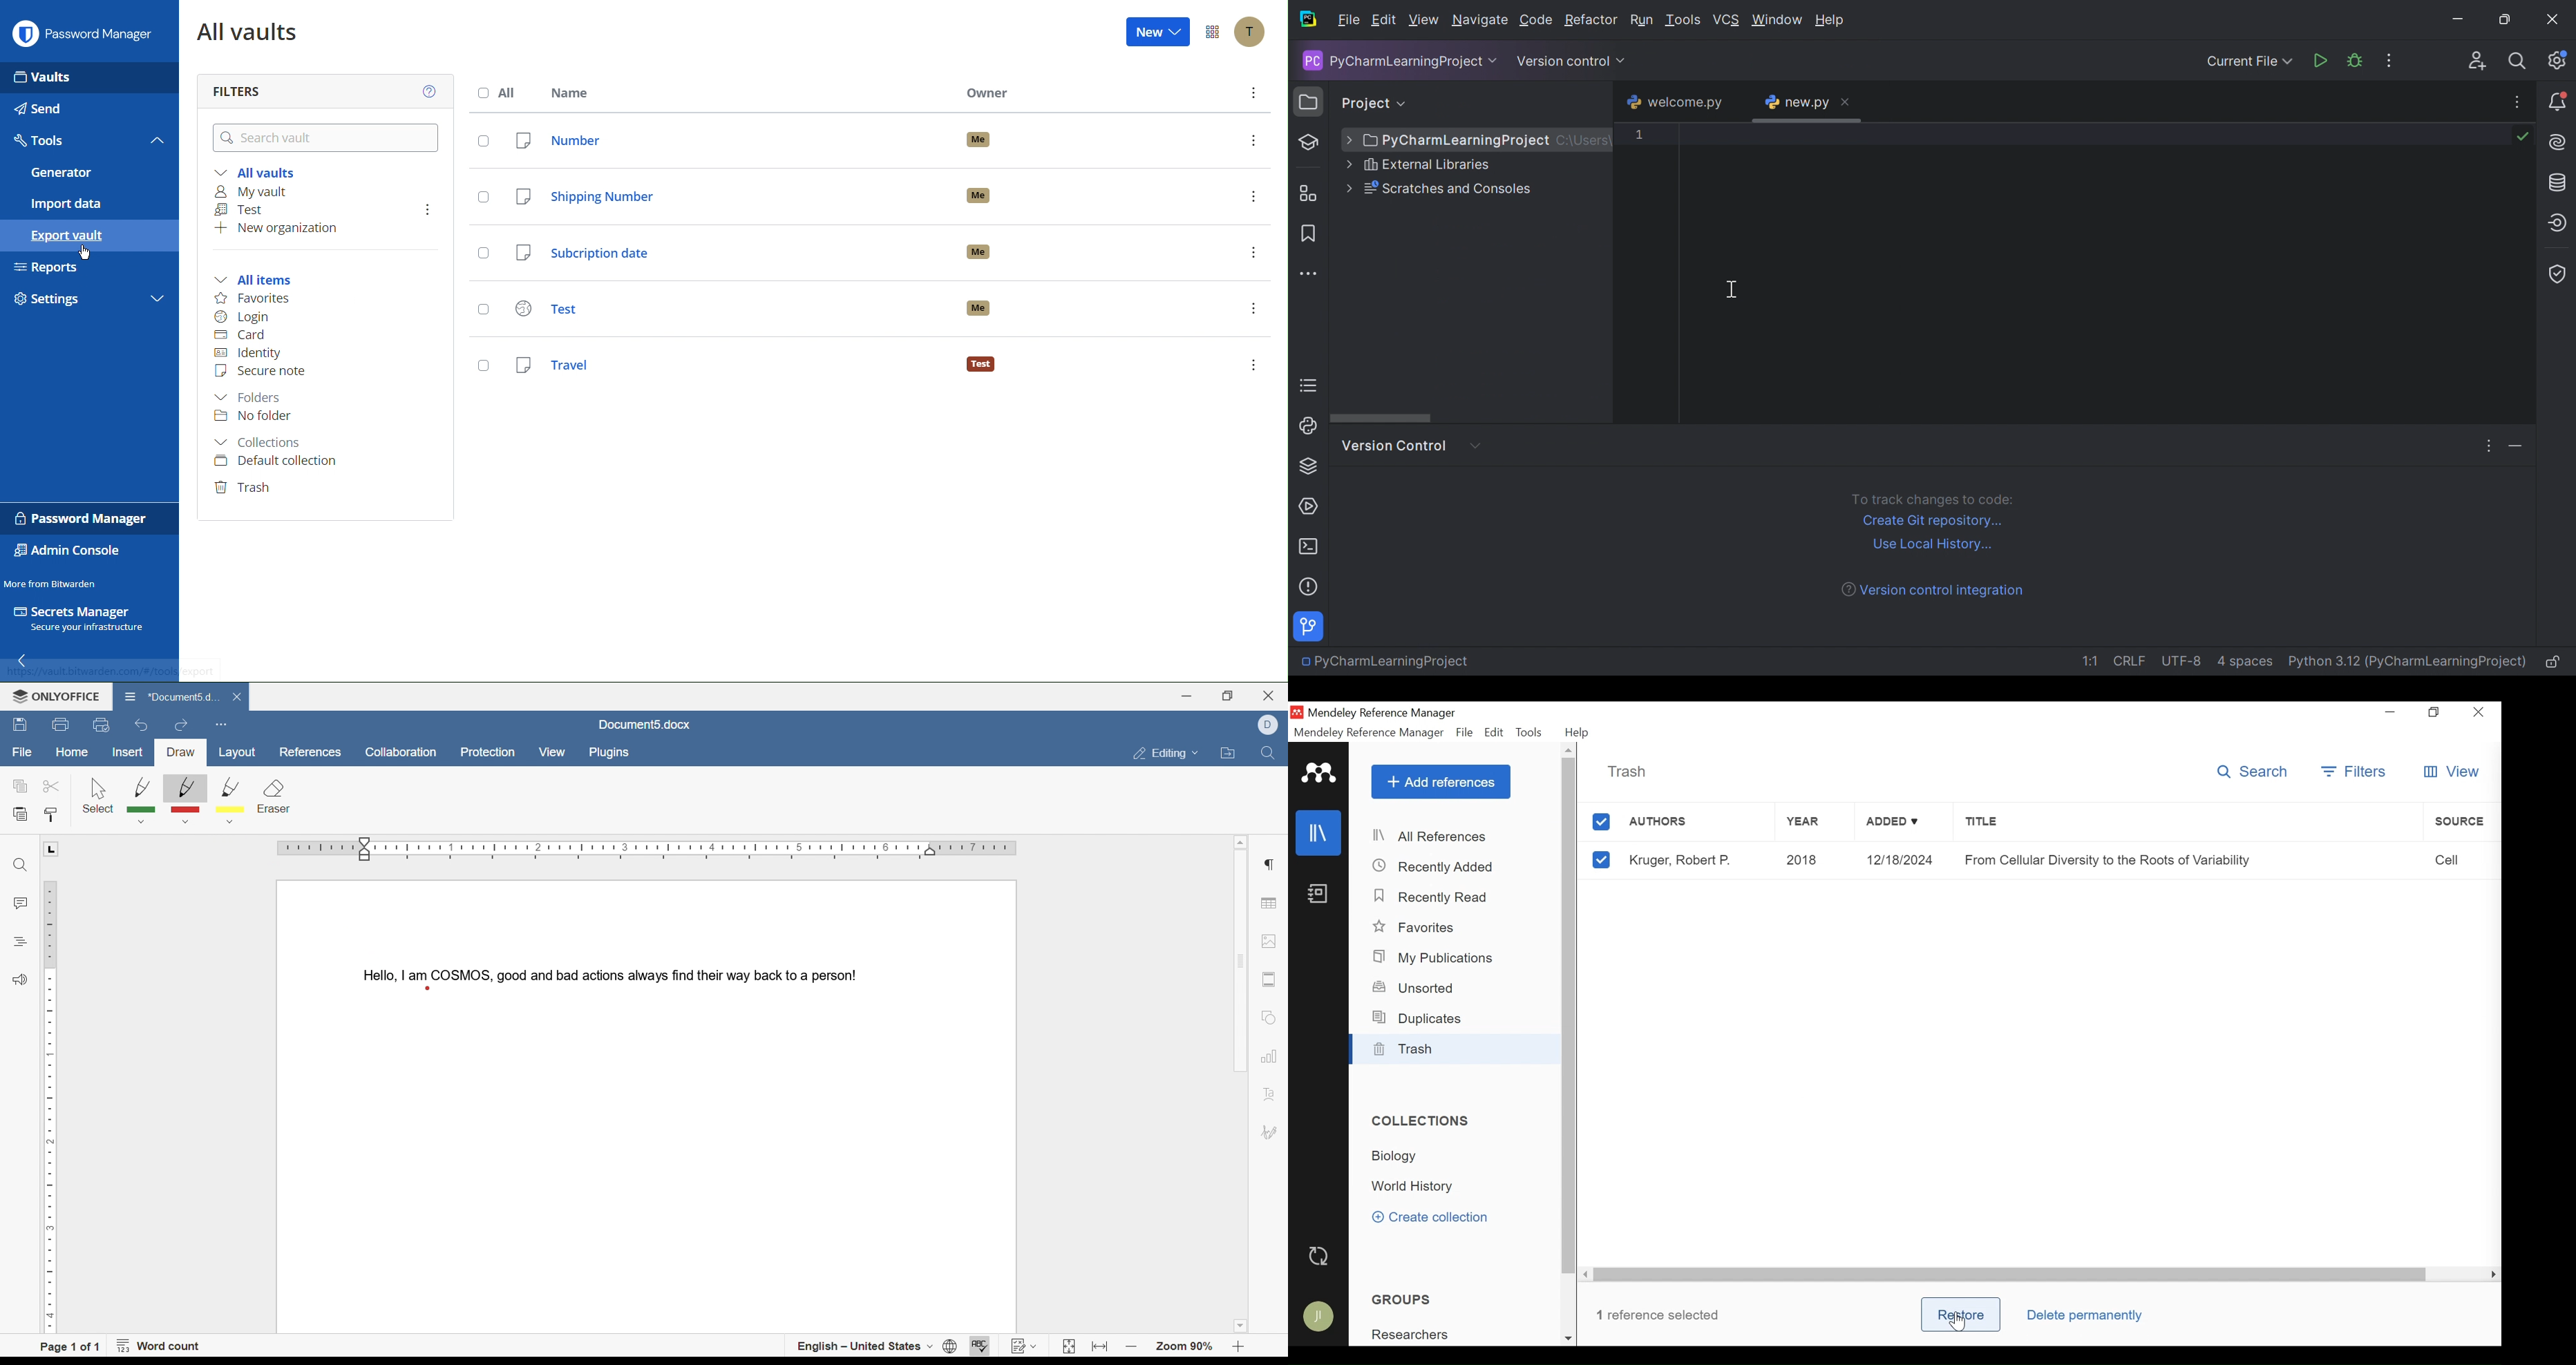 The height and width of the screenshot is (1372, 2576). Describe the element at coordinates (128, 754) in the screenshot. I see `insert` at that location.